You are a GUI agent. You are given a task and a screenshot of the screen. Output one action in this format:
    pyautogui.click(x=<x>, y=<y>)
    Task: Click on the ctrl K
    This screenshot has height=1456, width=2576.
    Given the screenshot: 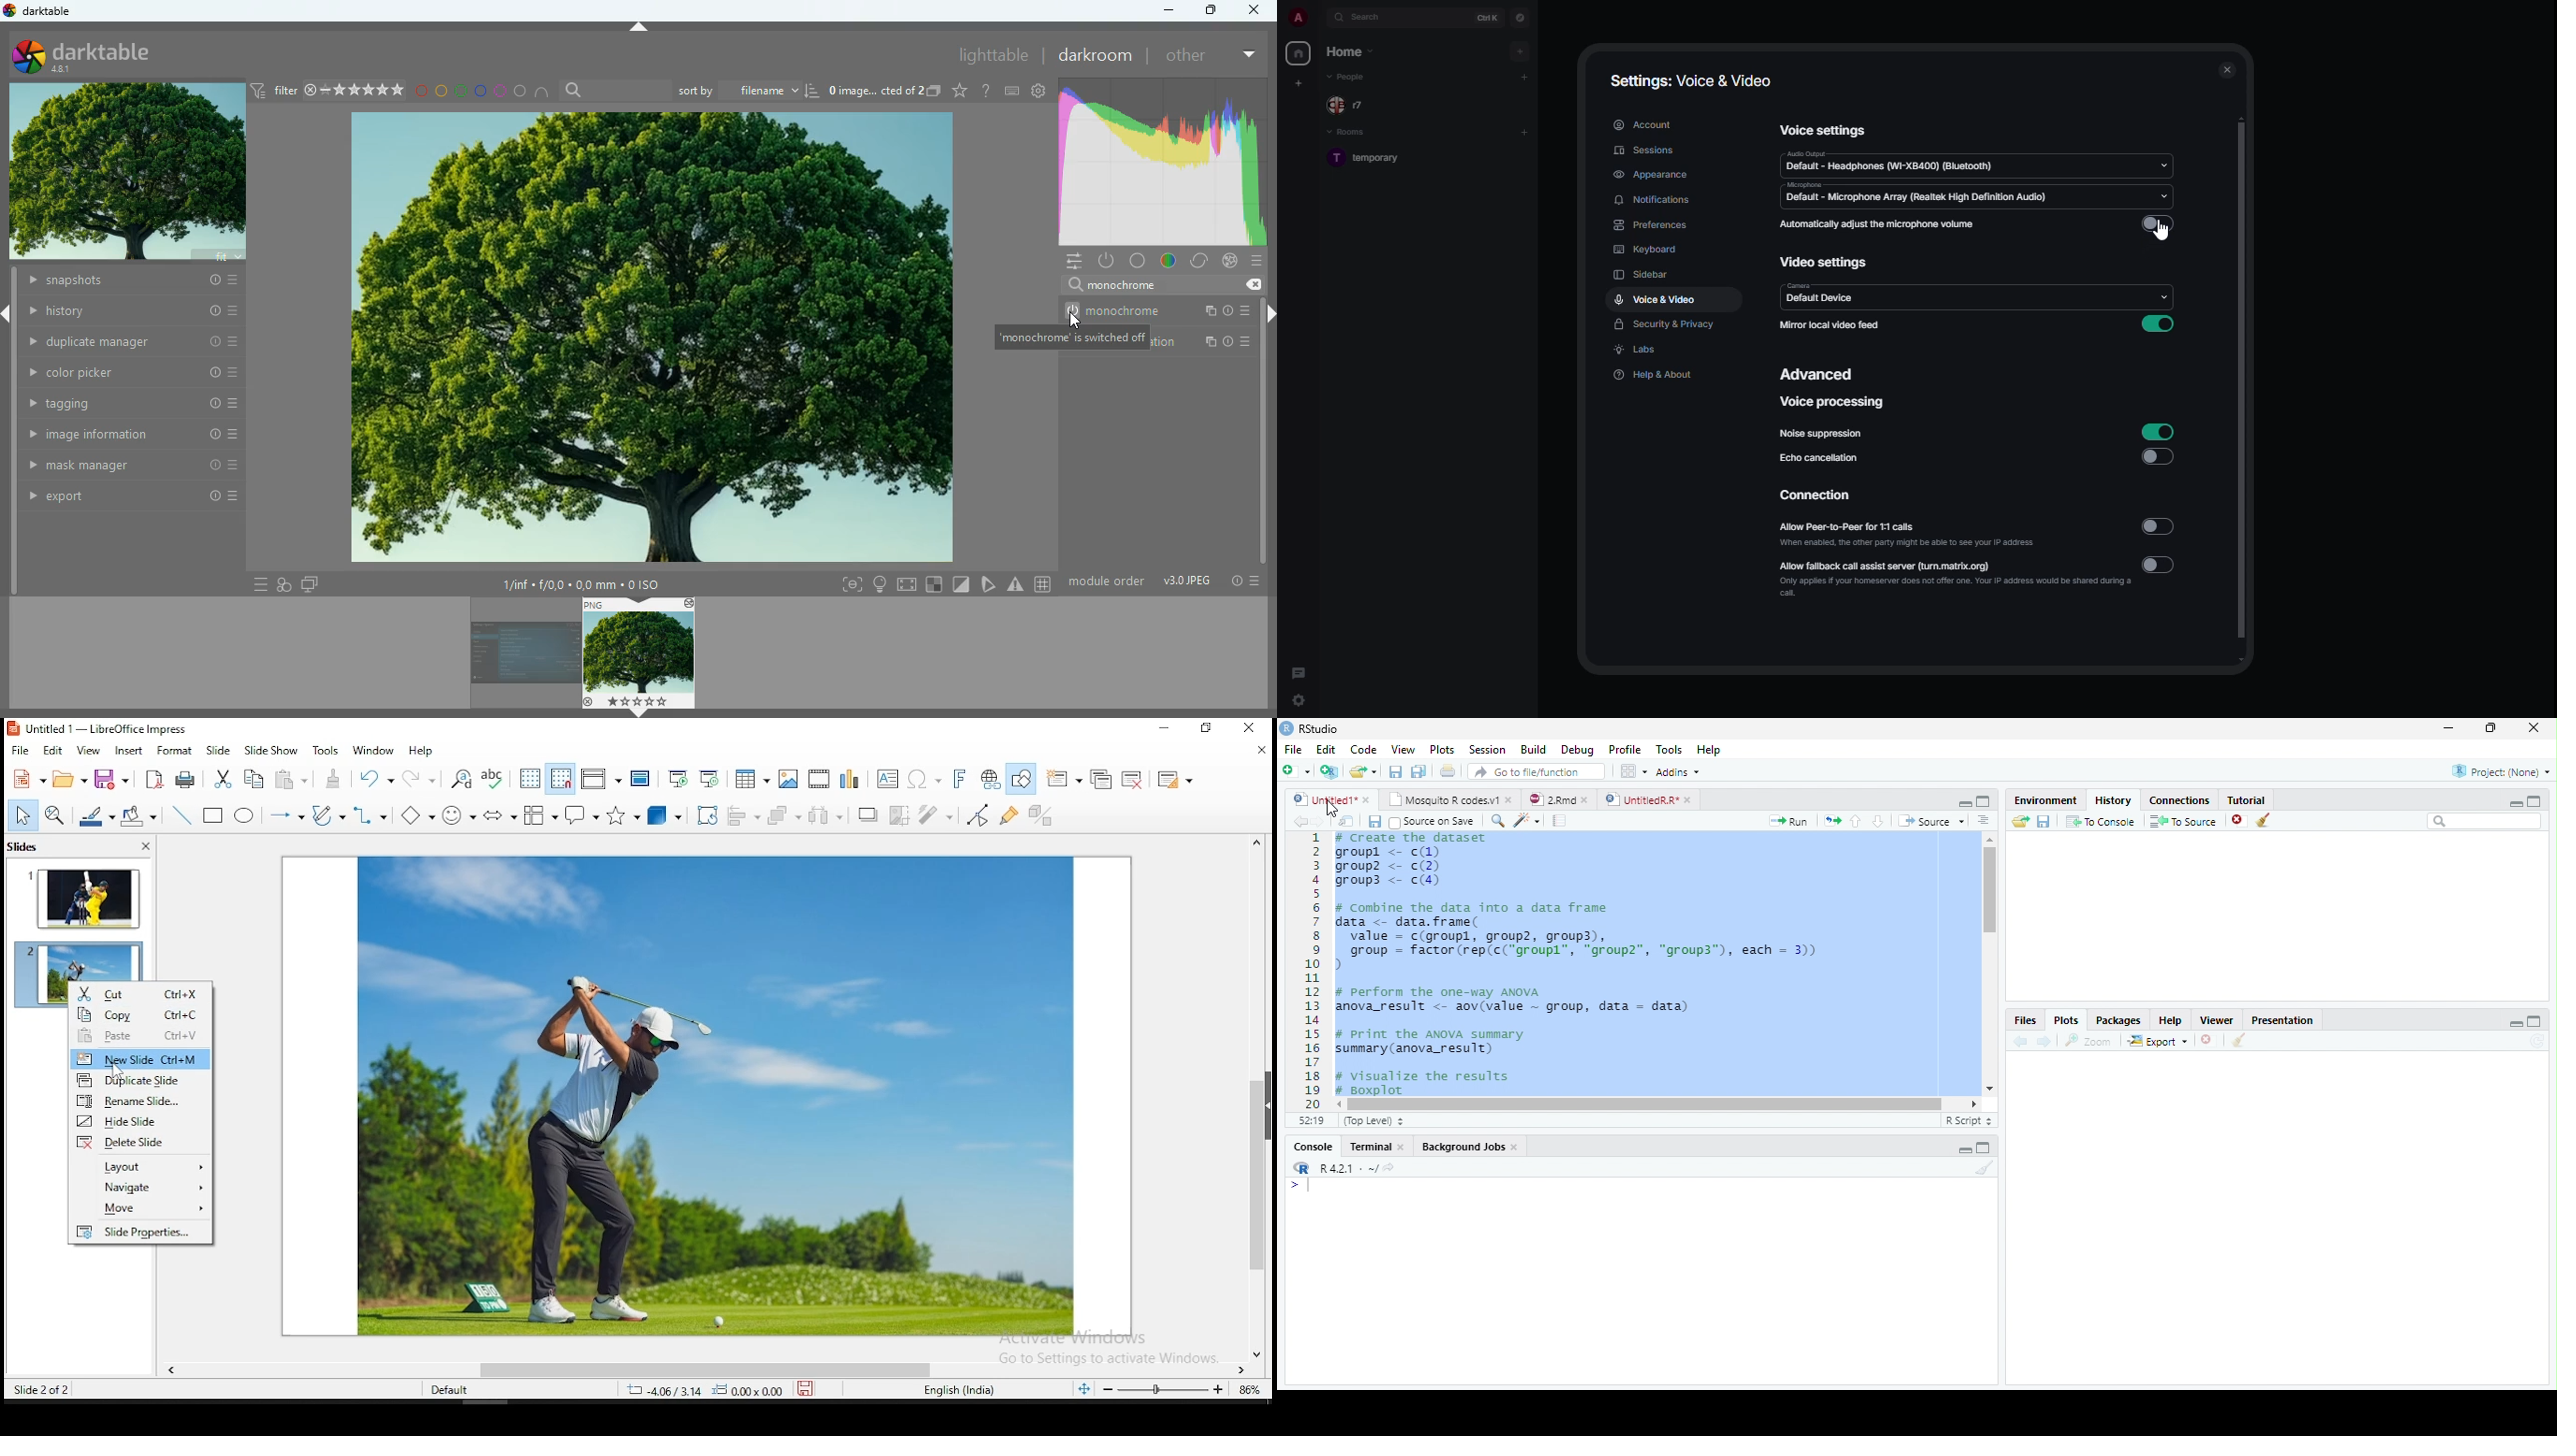 What is the action you would take?
    pyautogui.click(x=1487, y=18)
    